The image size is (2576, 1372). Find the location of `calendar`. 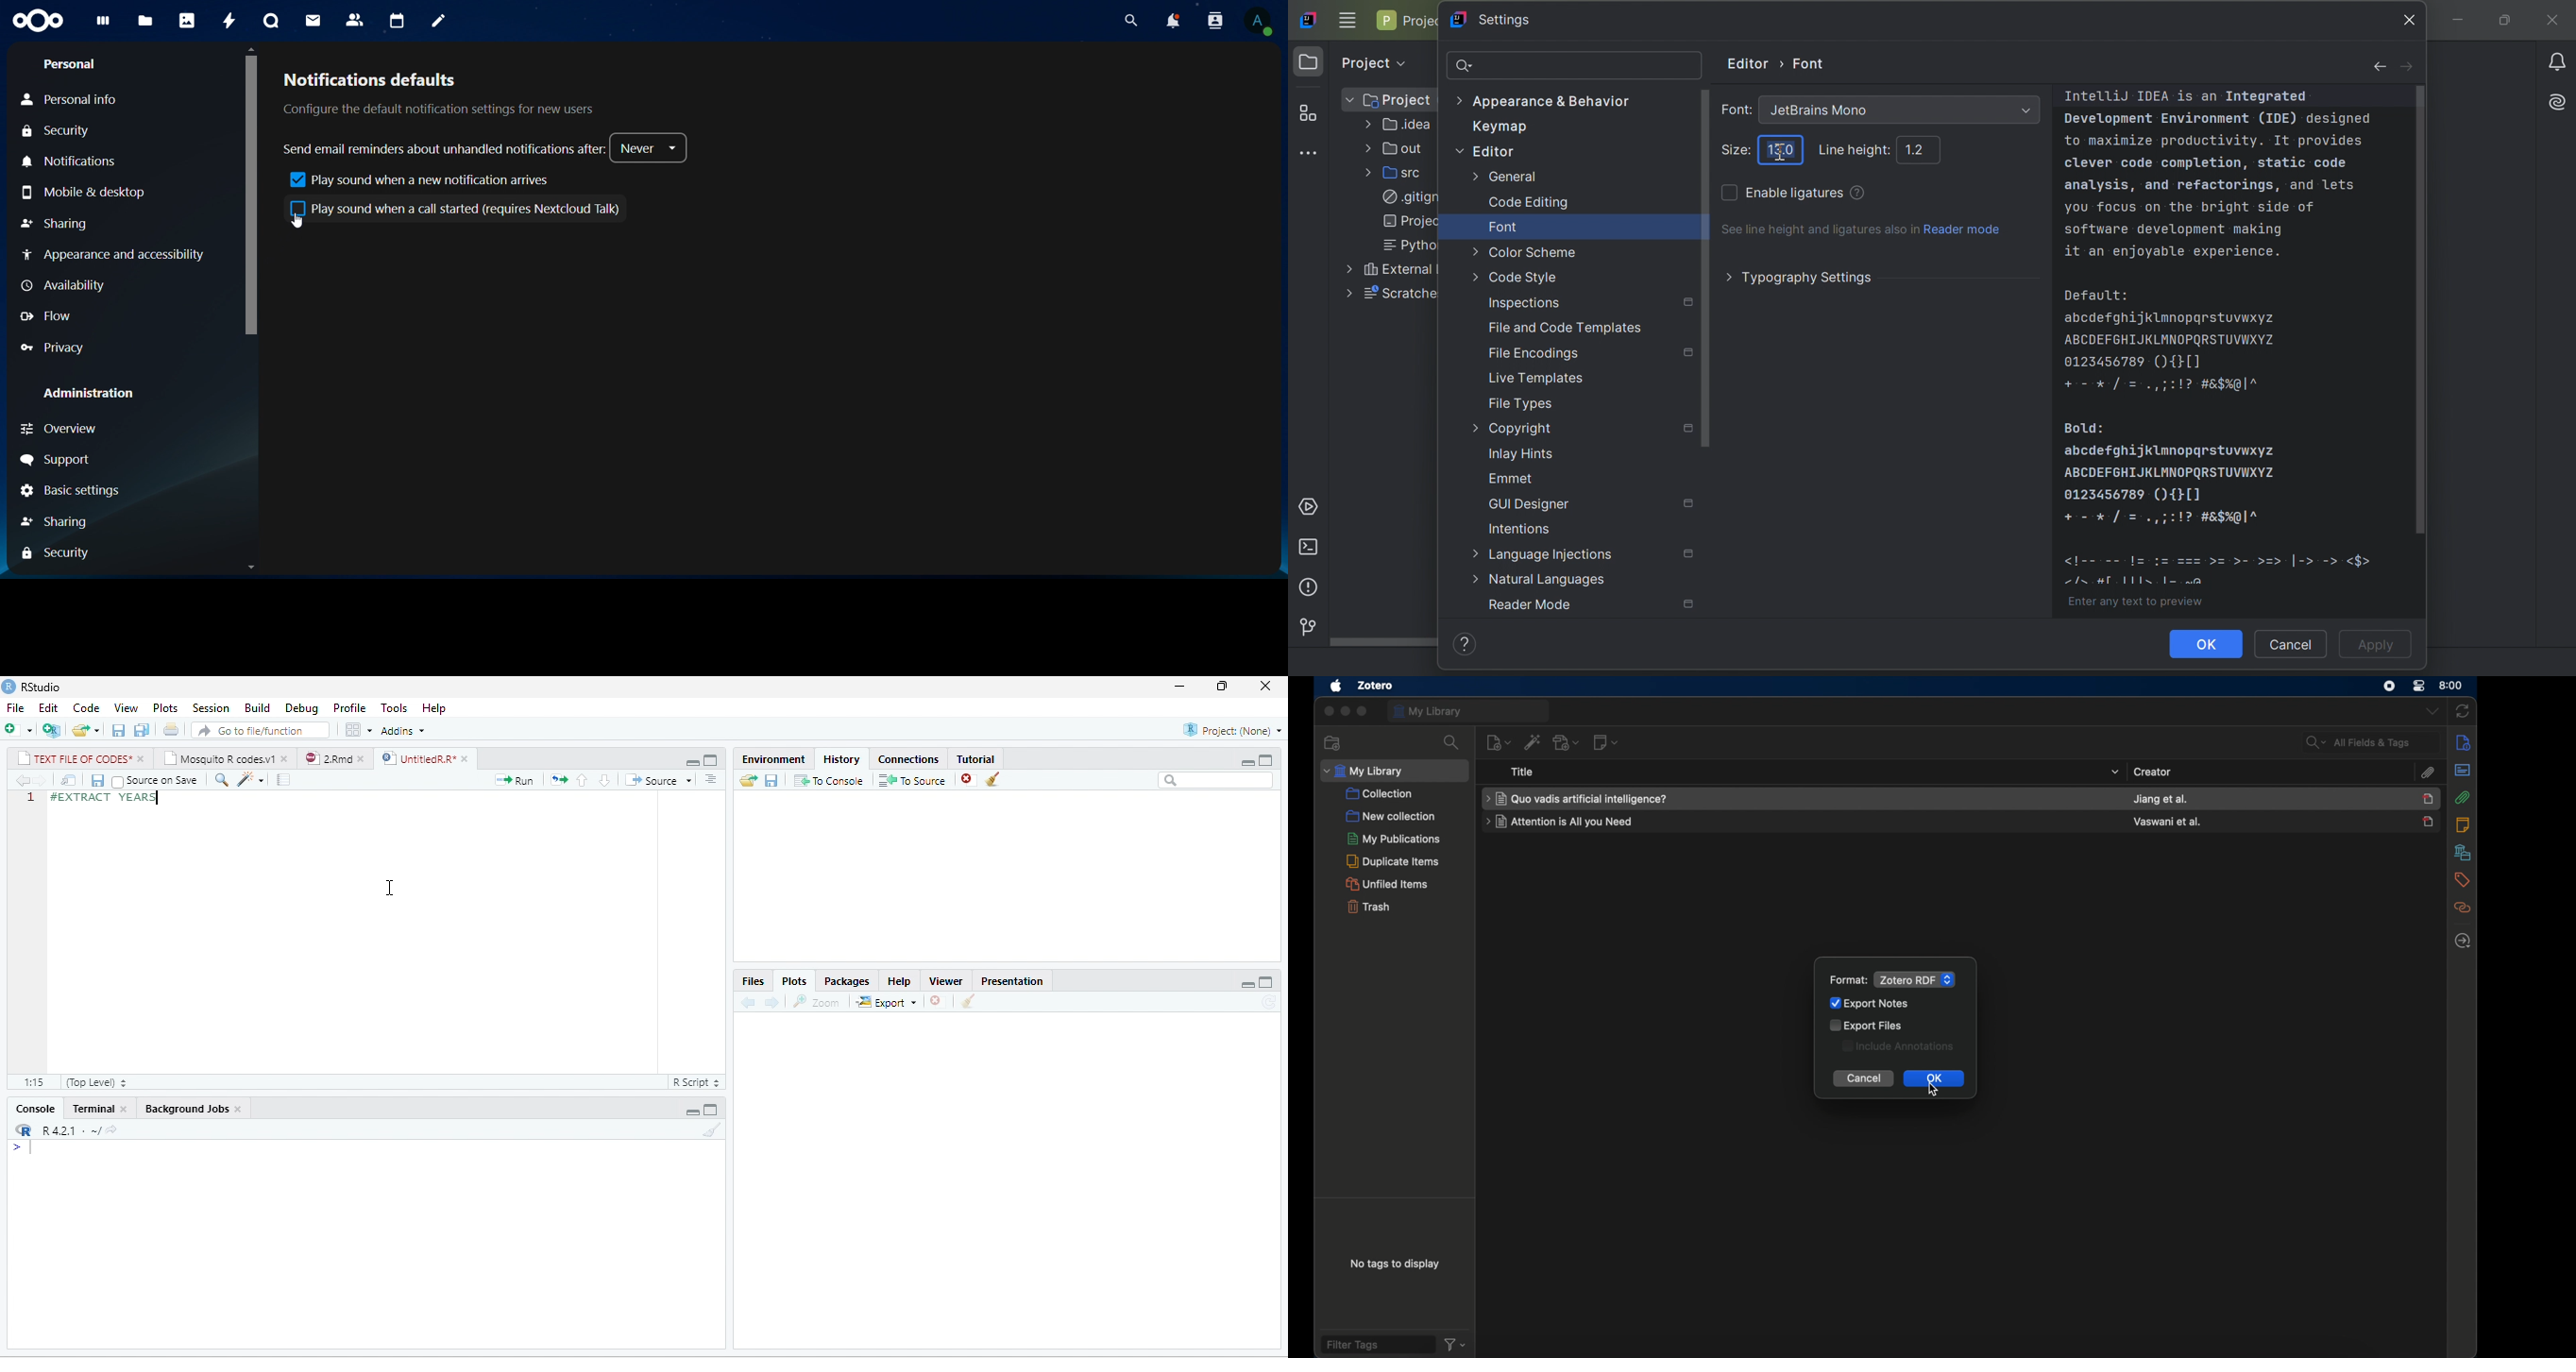

calendar is located at coordinates (397, 21).